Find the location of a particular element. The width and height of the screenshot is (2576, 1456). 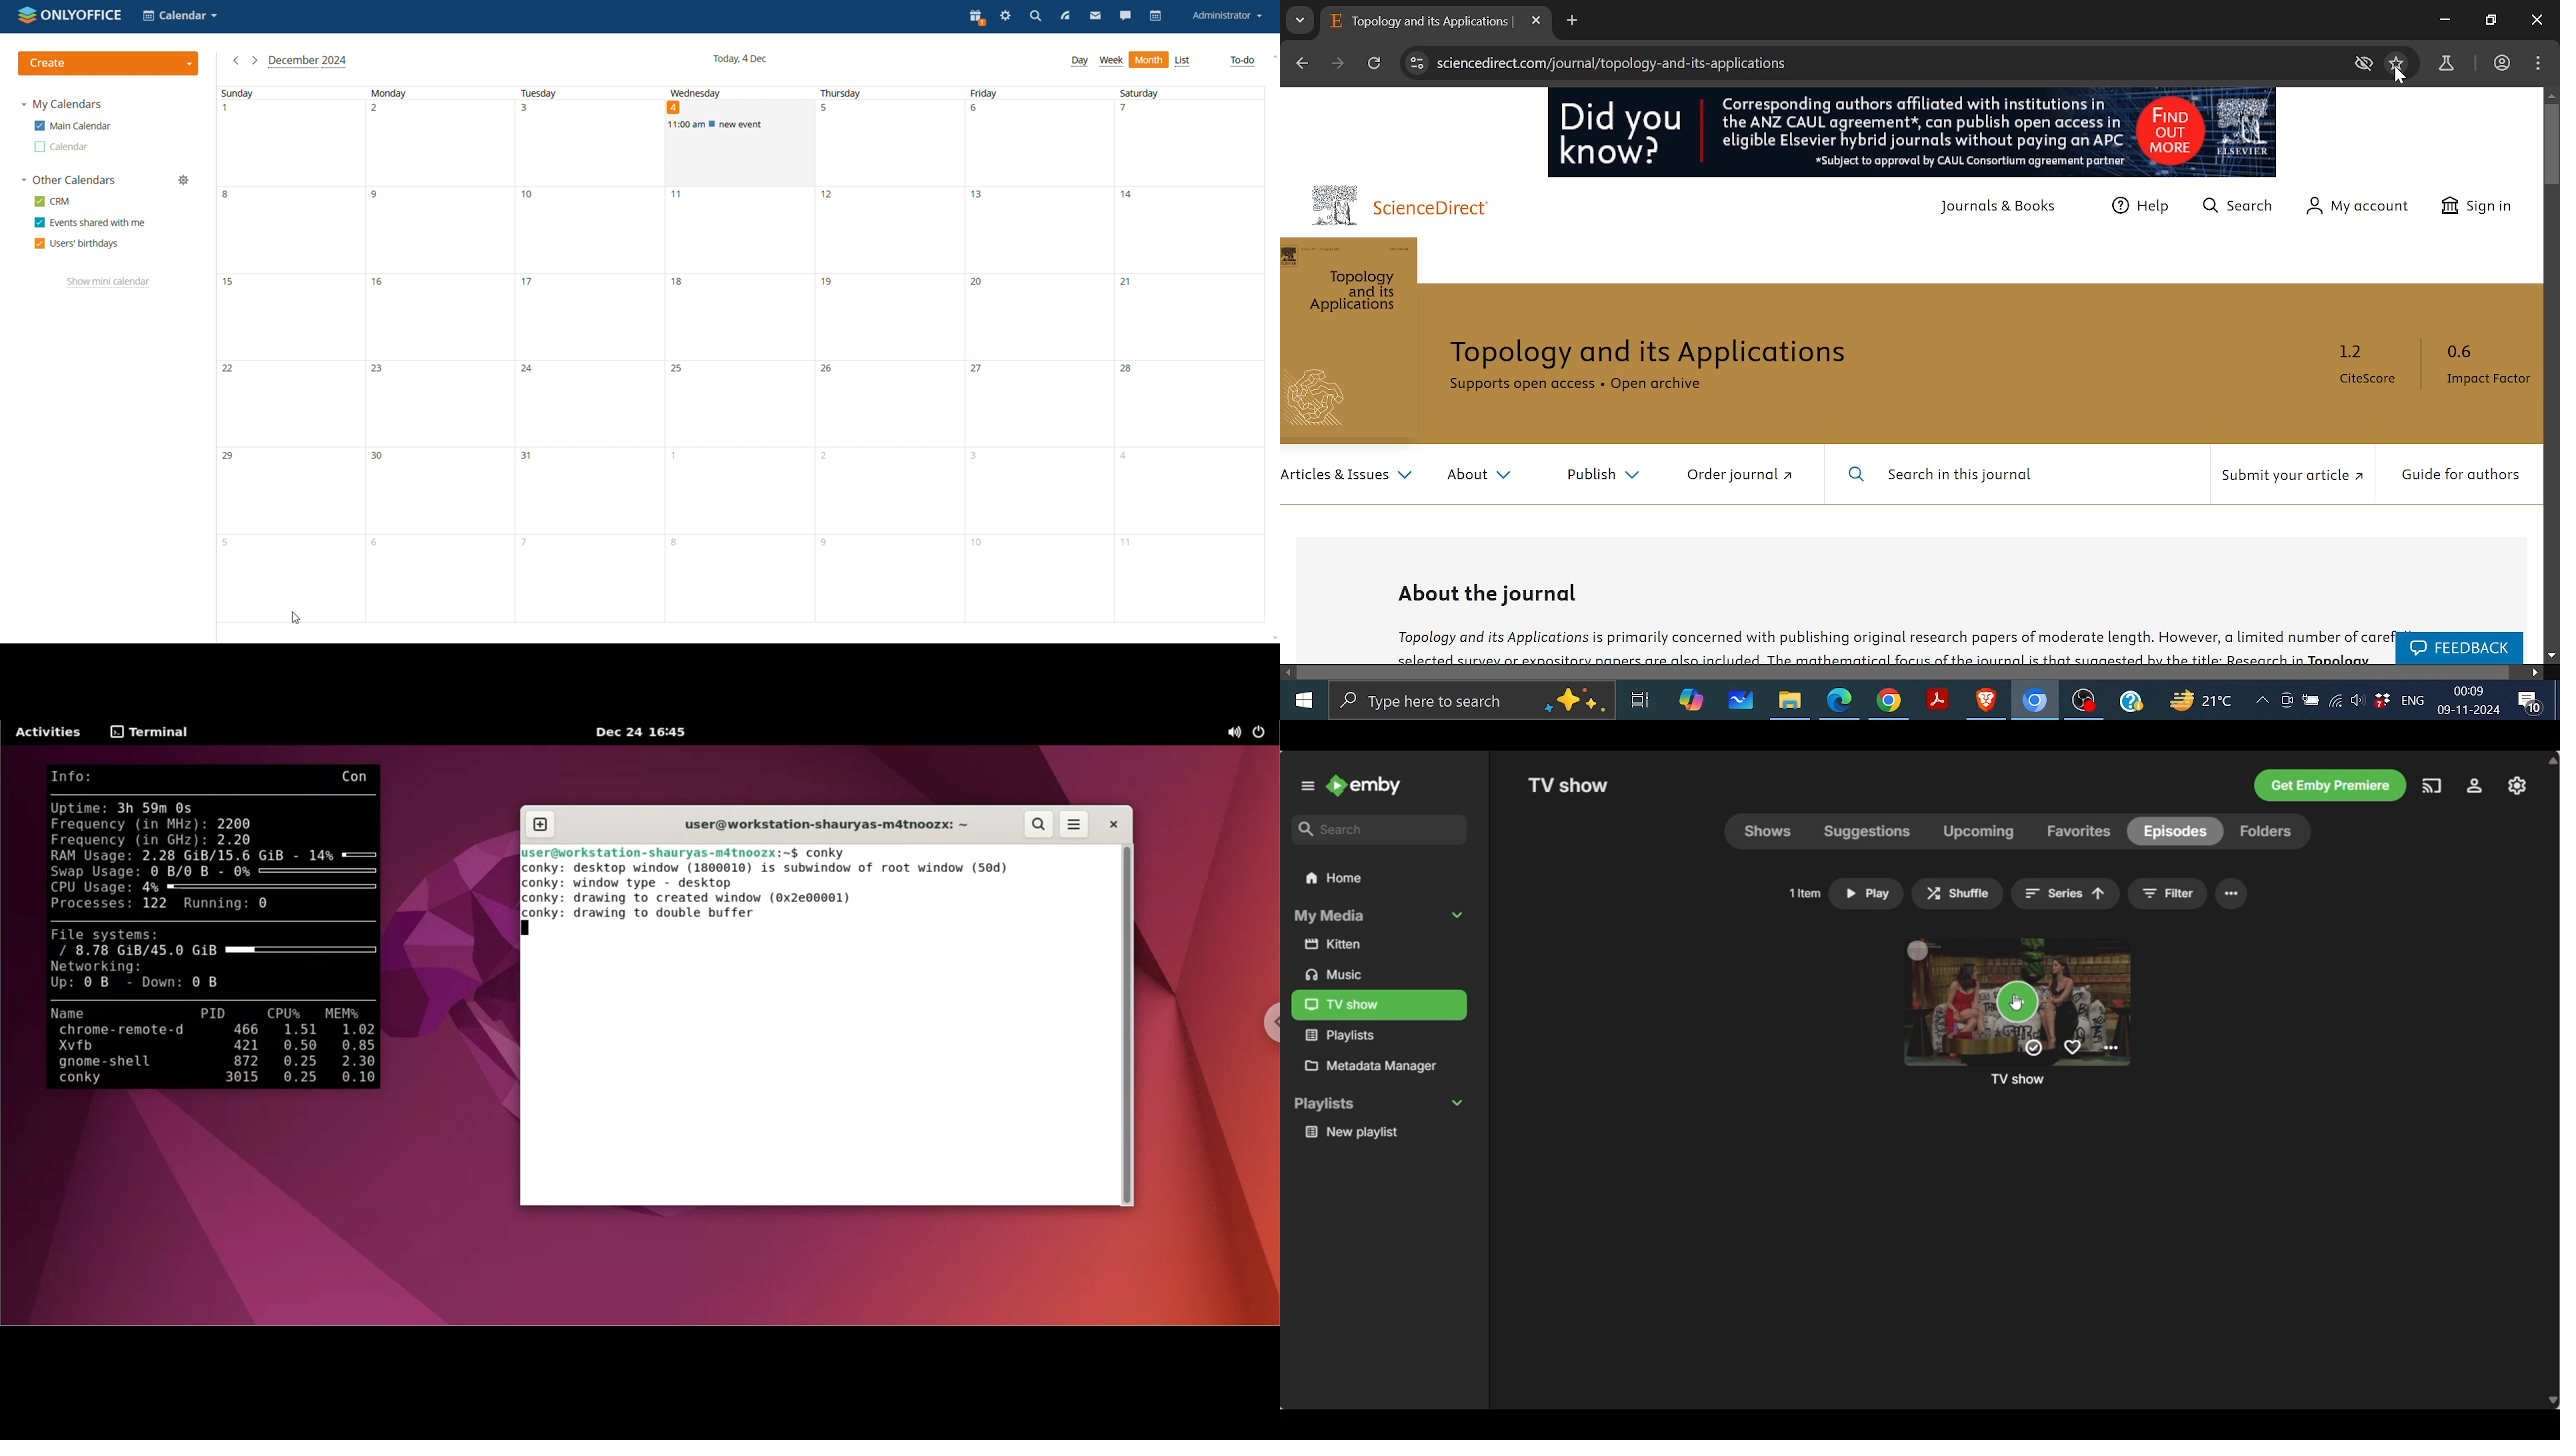

present is located at coordinates (976, 17).